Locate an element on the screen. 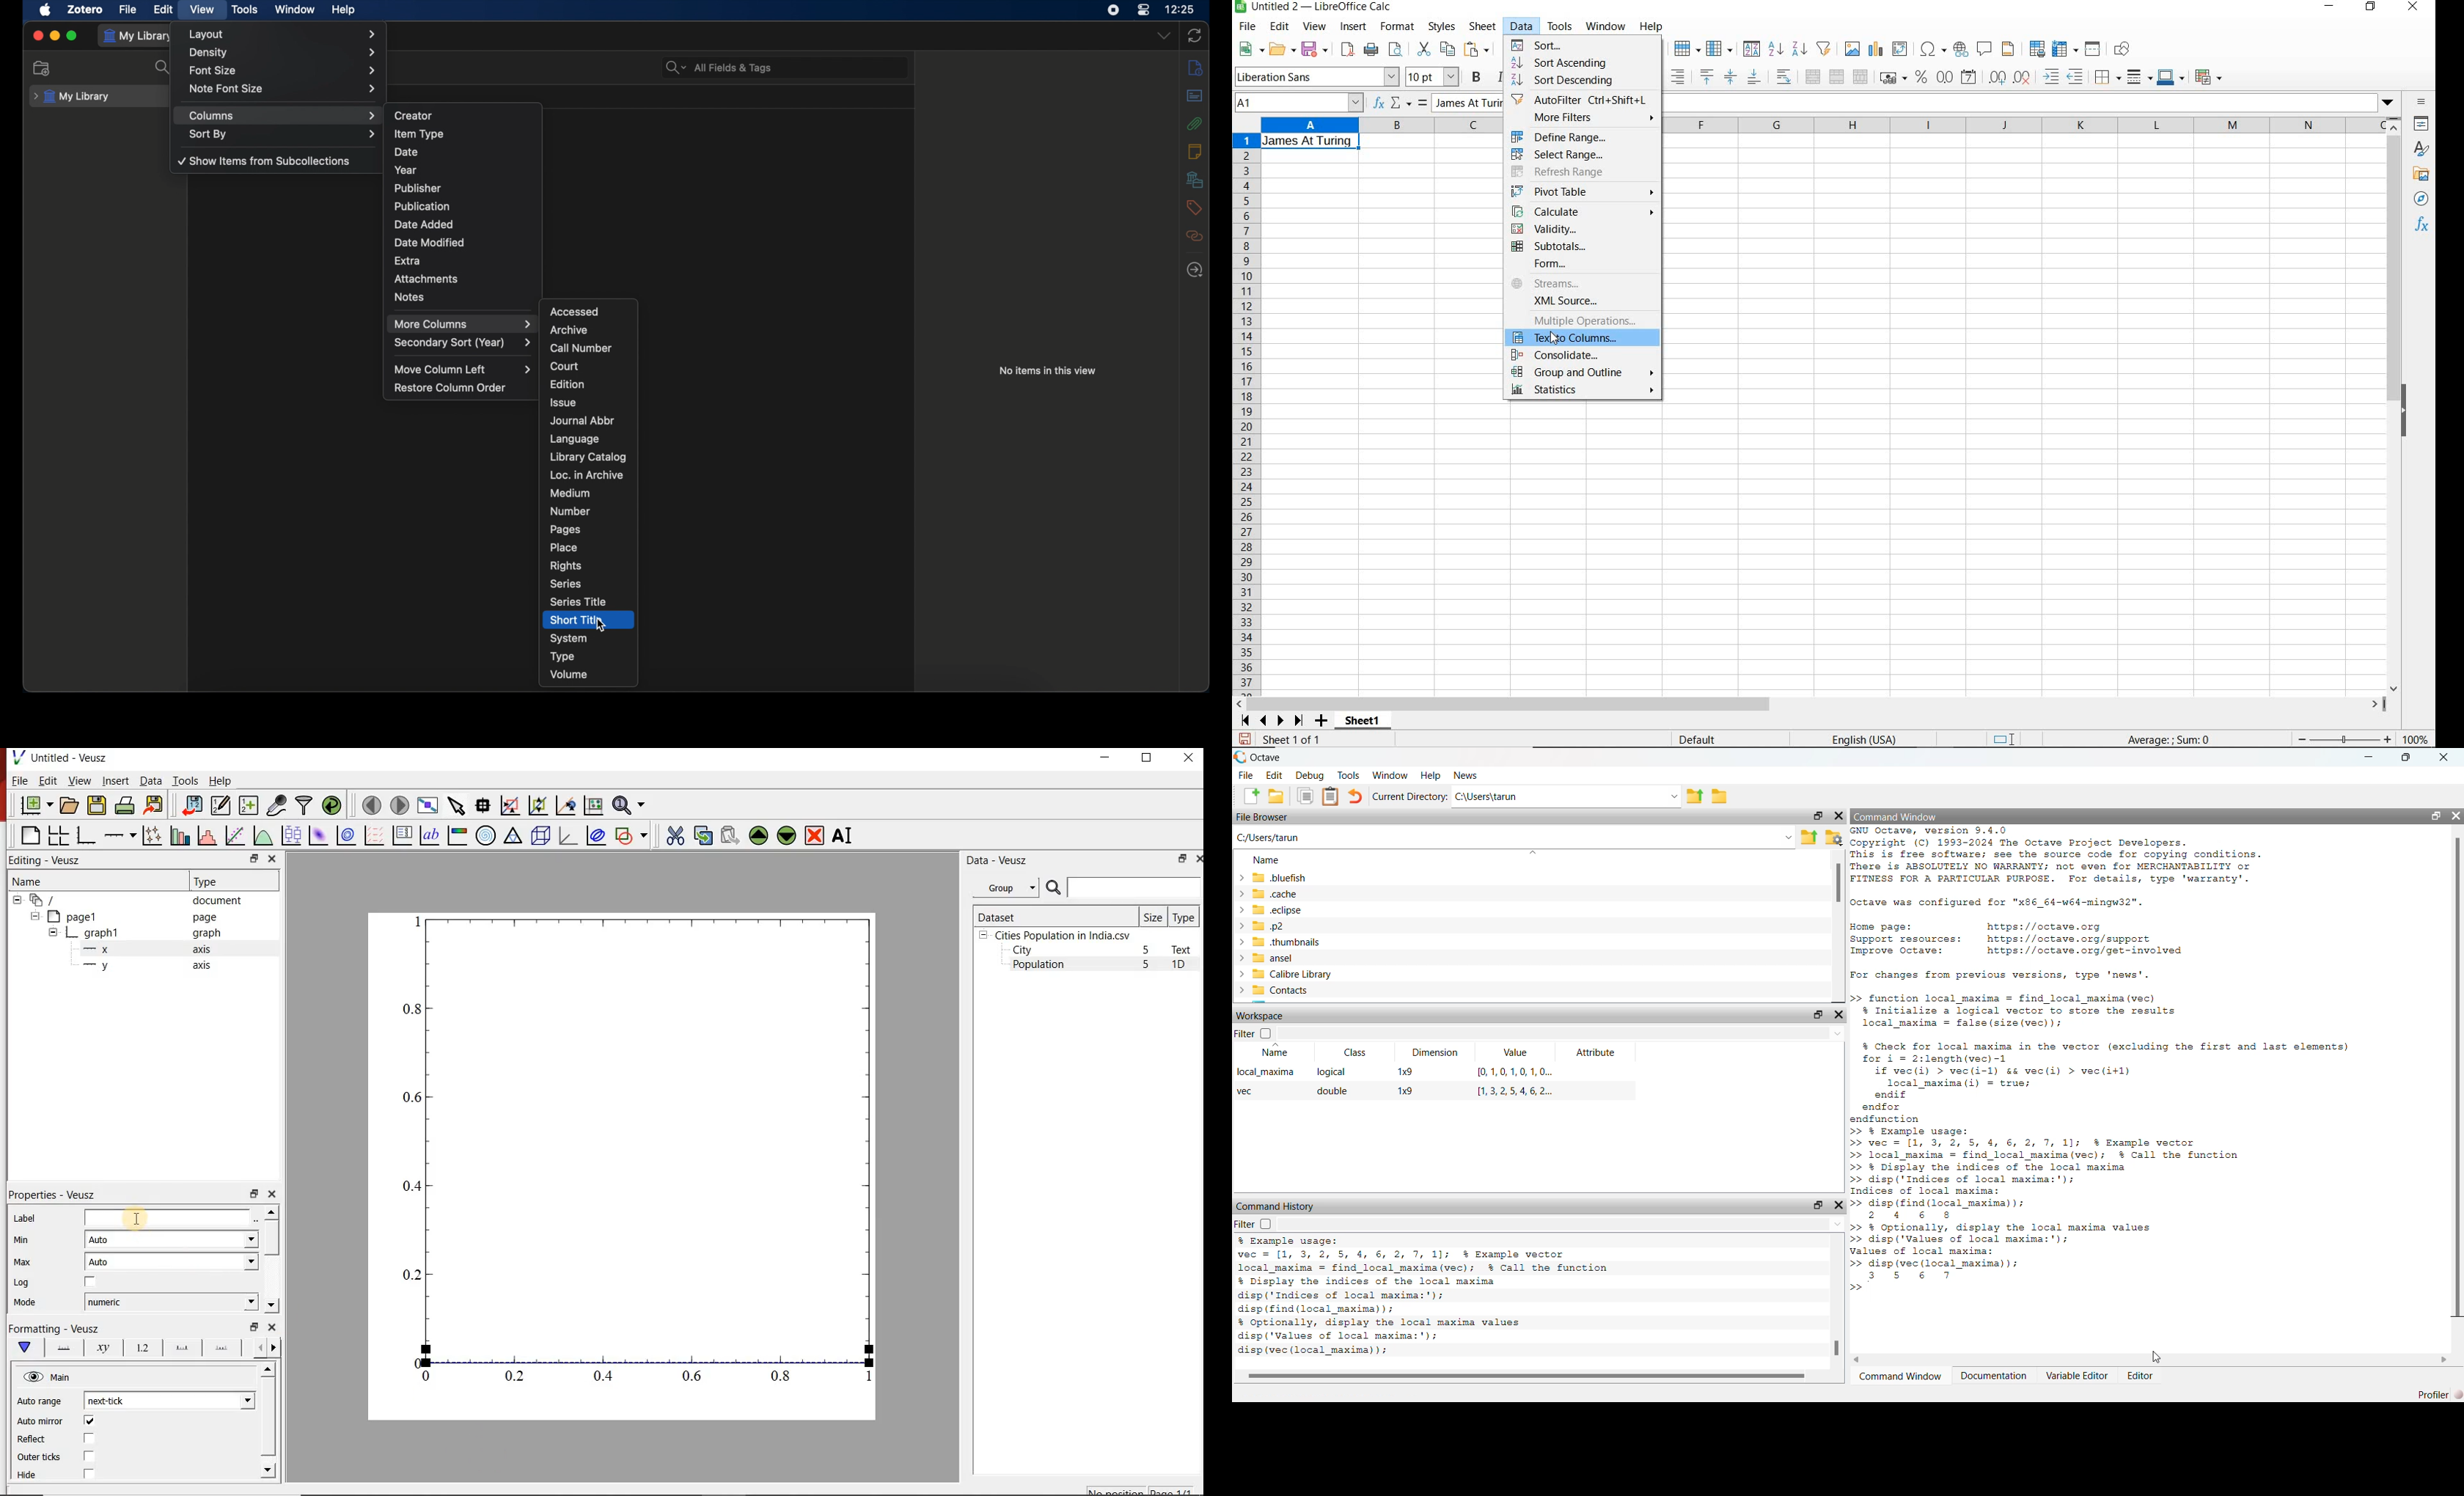 Image resolution: width=2464 pixels, height=1512 pixels. language is located at coordinates (574, 439).